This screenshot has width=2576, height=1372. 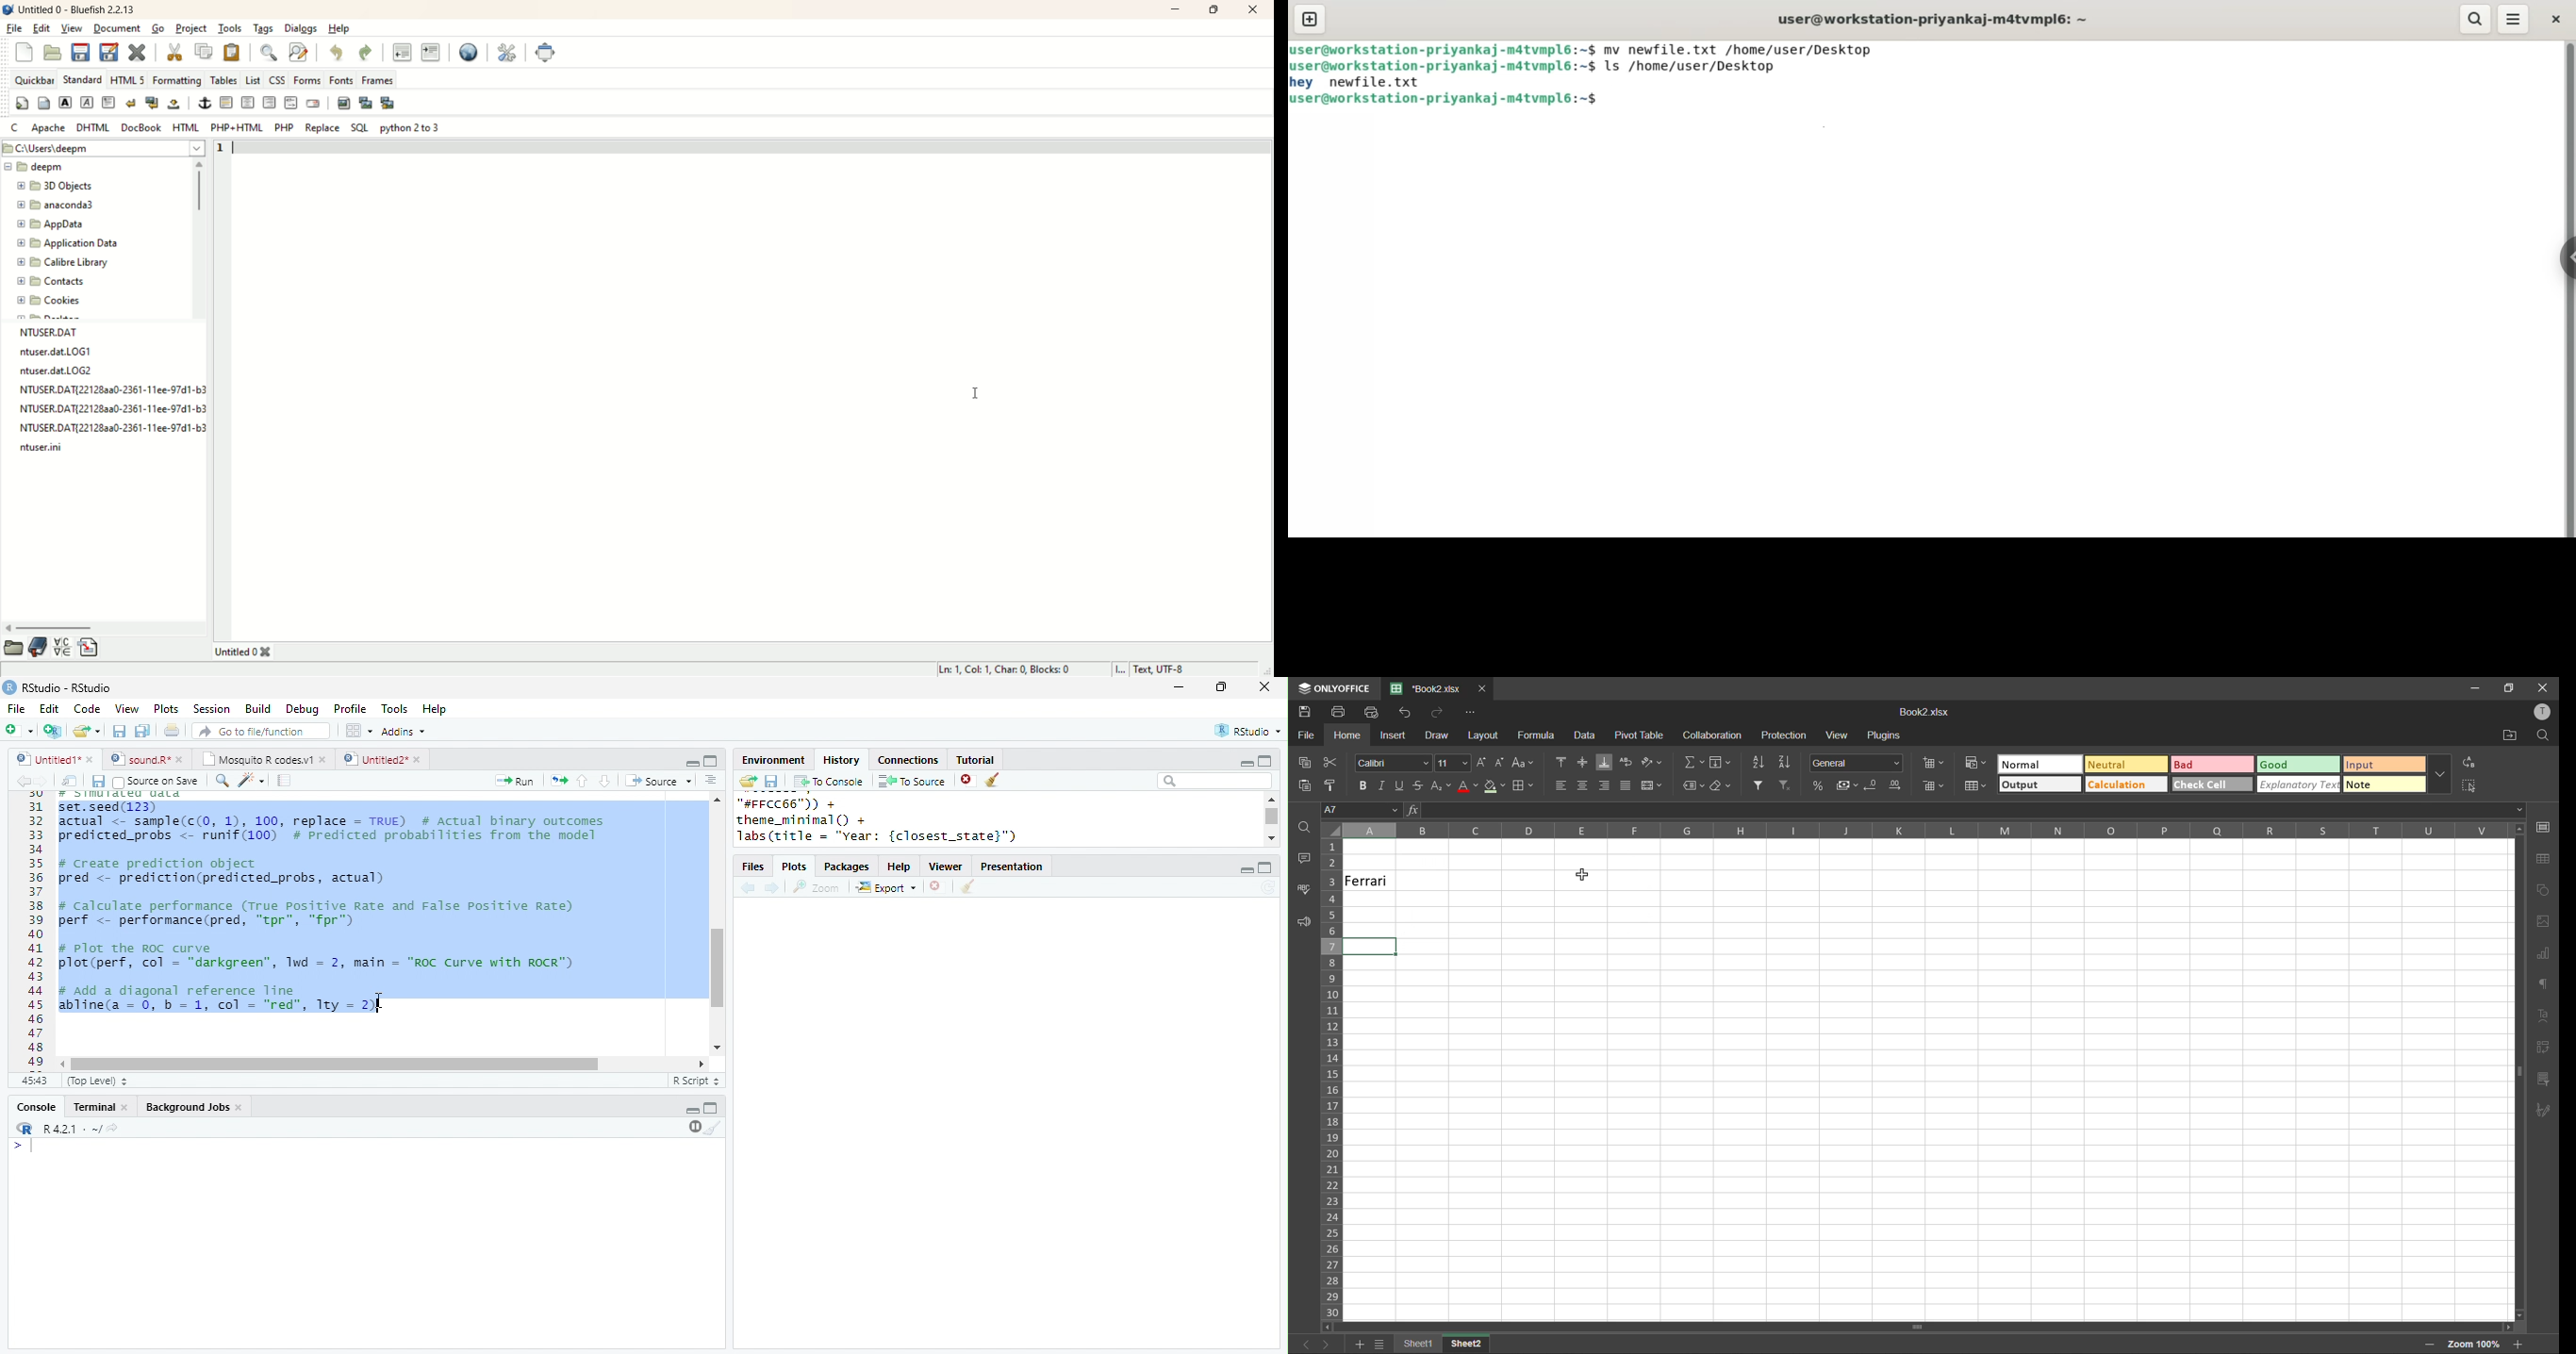 I want to click on horizontal scroll bar, so click(x=103, y=625).